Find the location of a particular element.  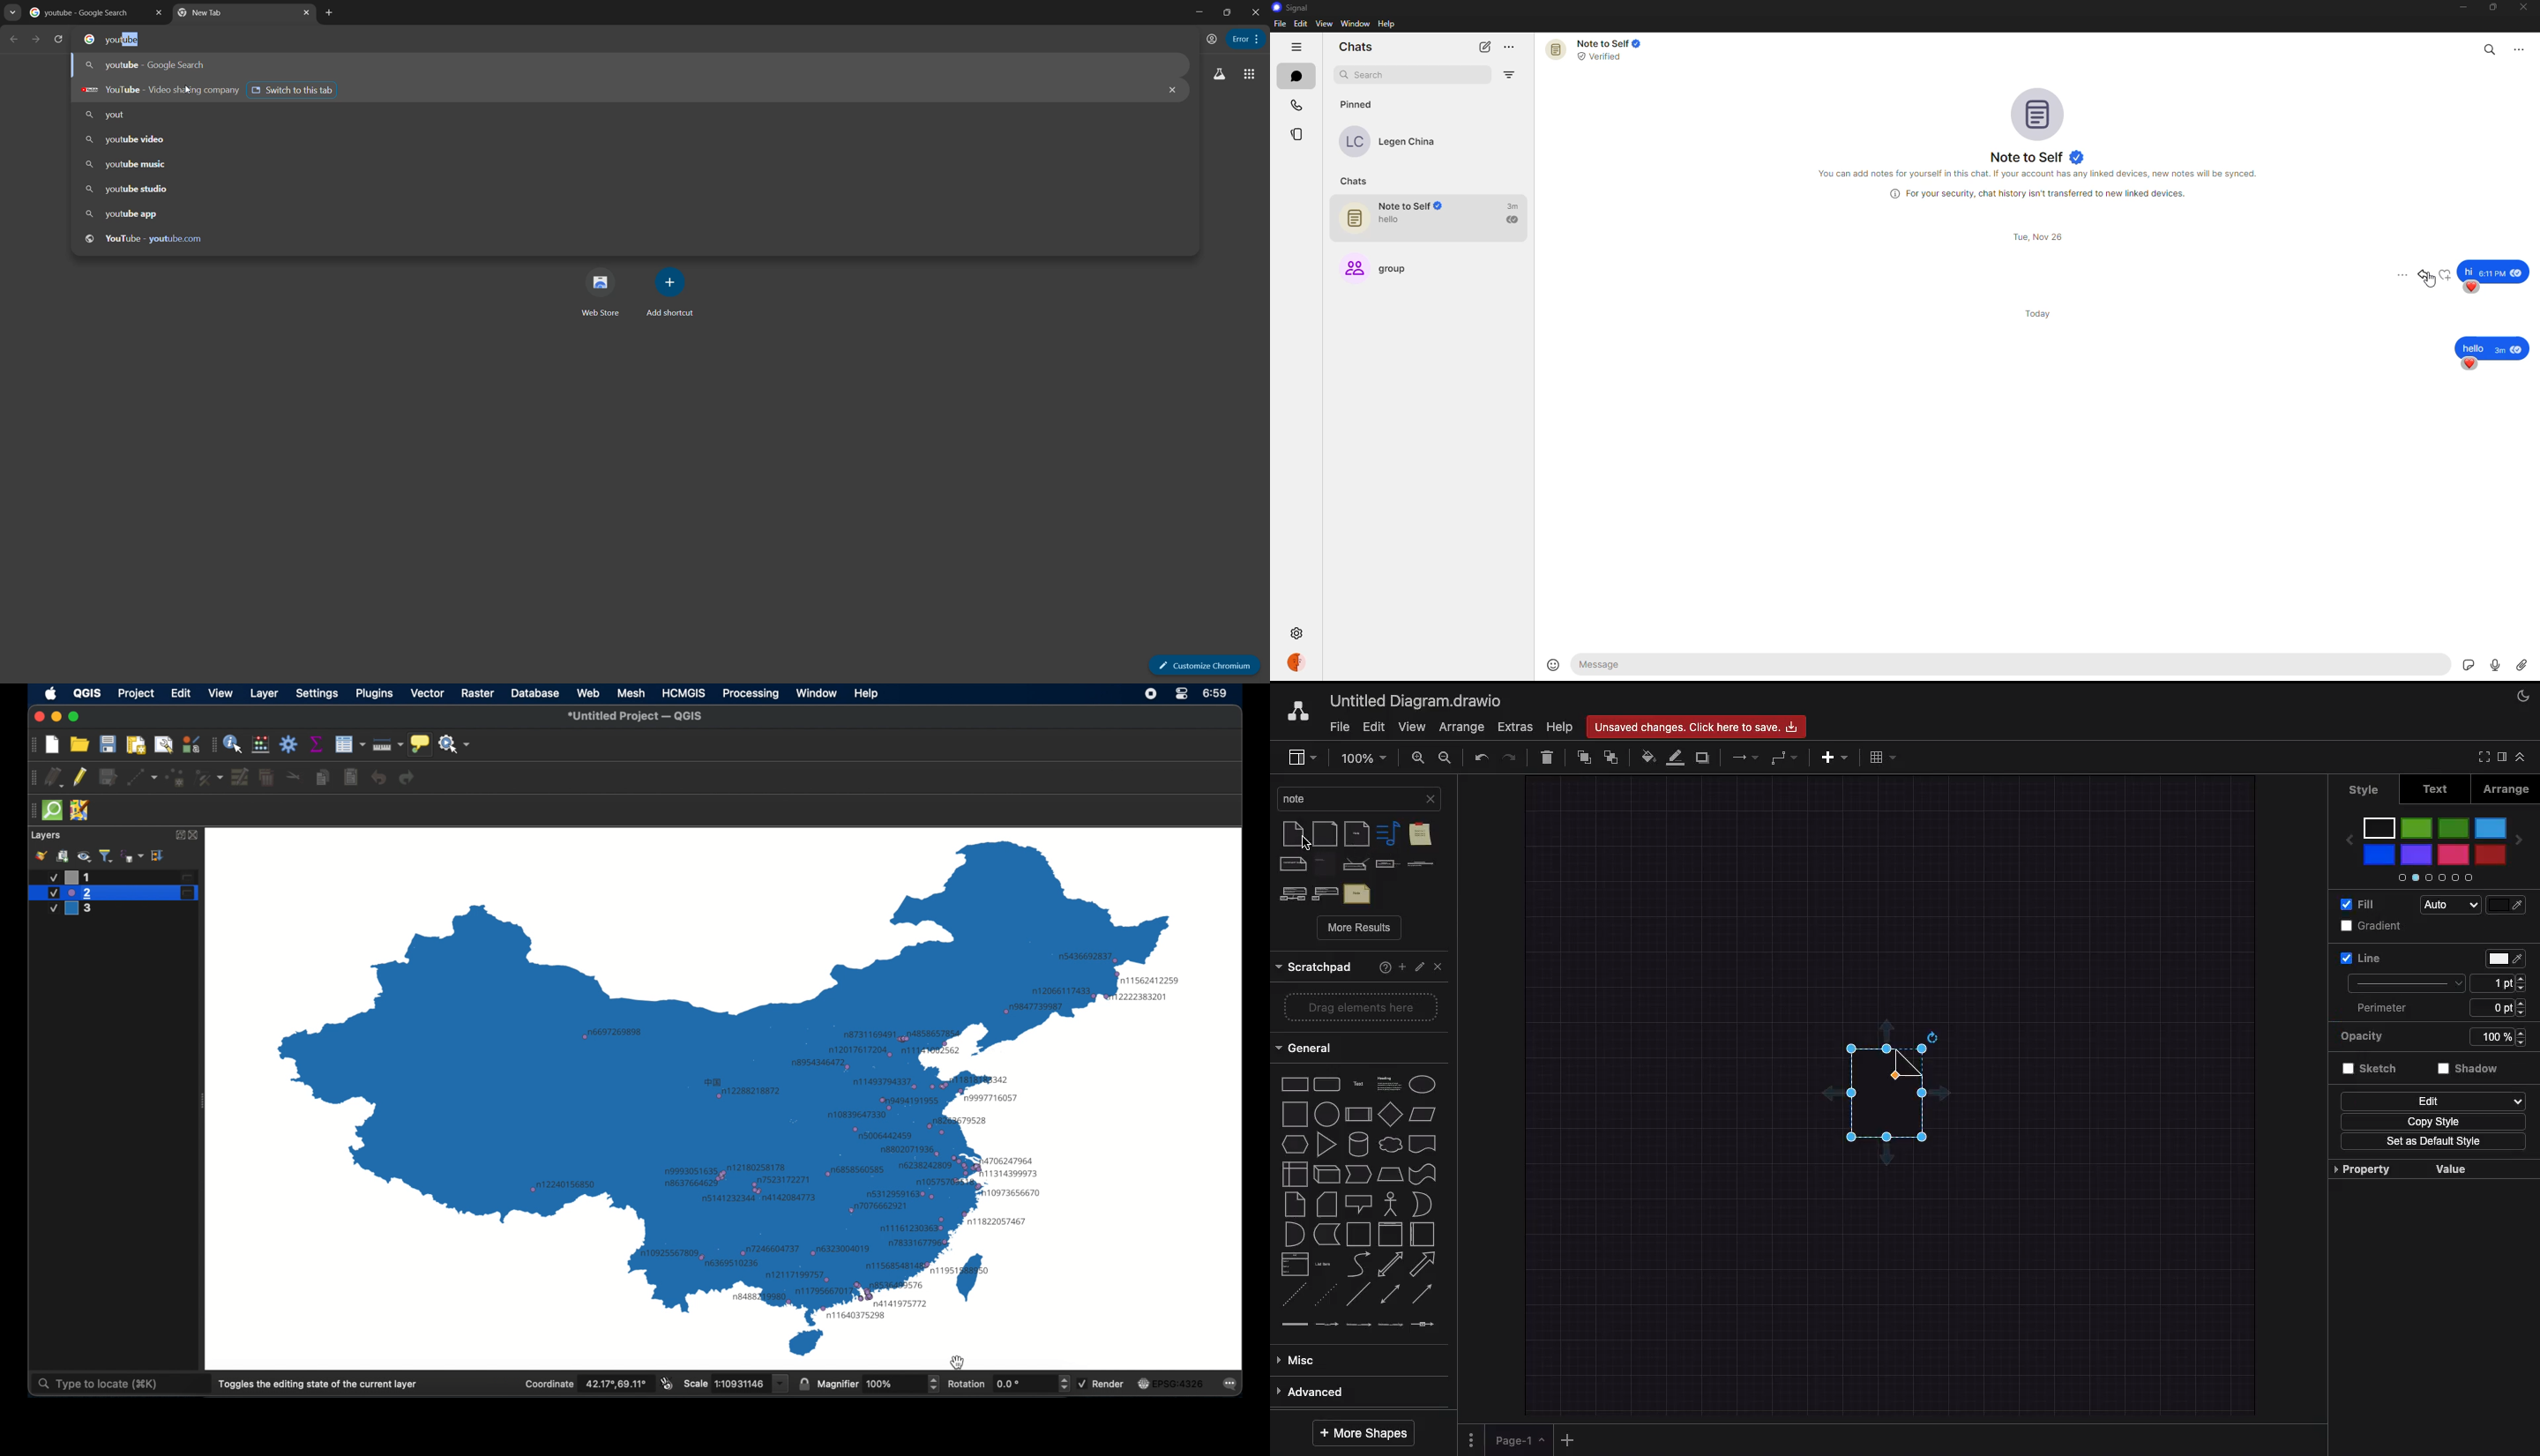

decrease perimeter is located at coordinates (2526, 1016).